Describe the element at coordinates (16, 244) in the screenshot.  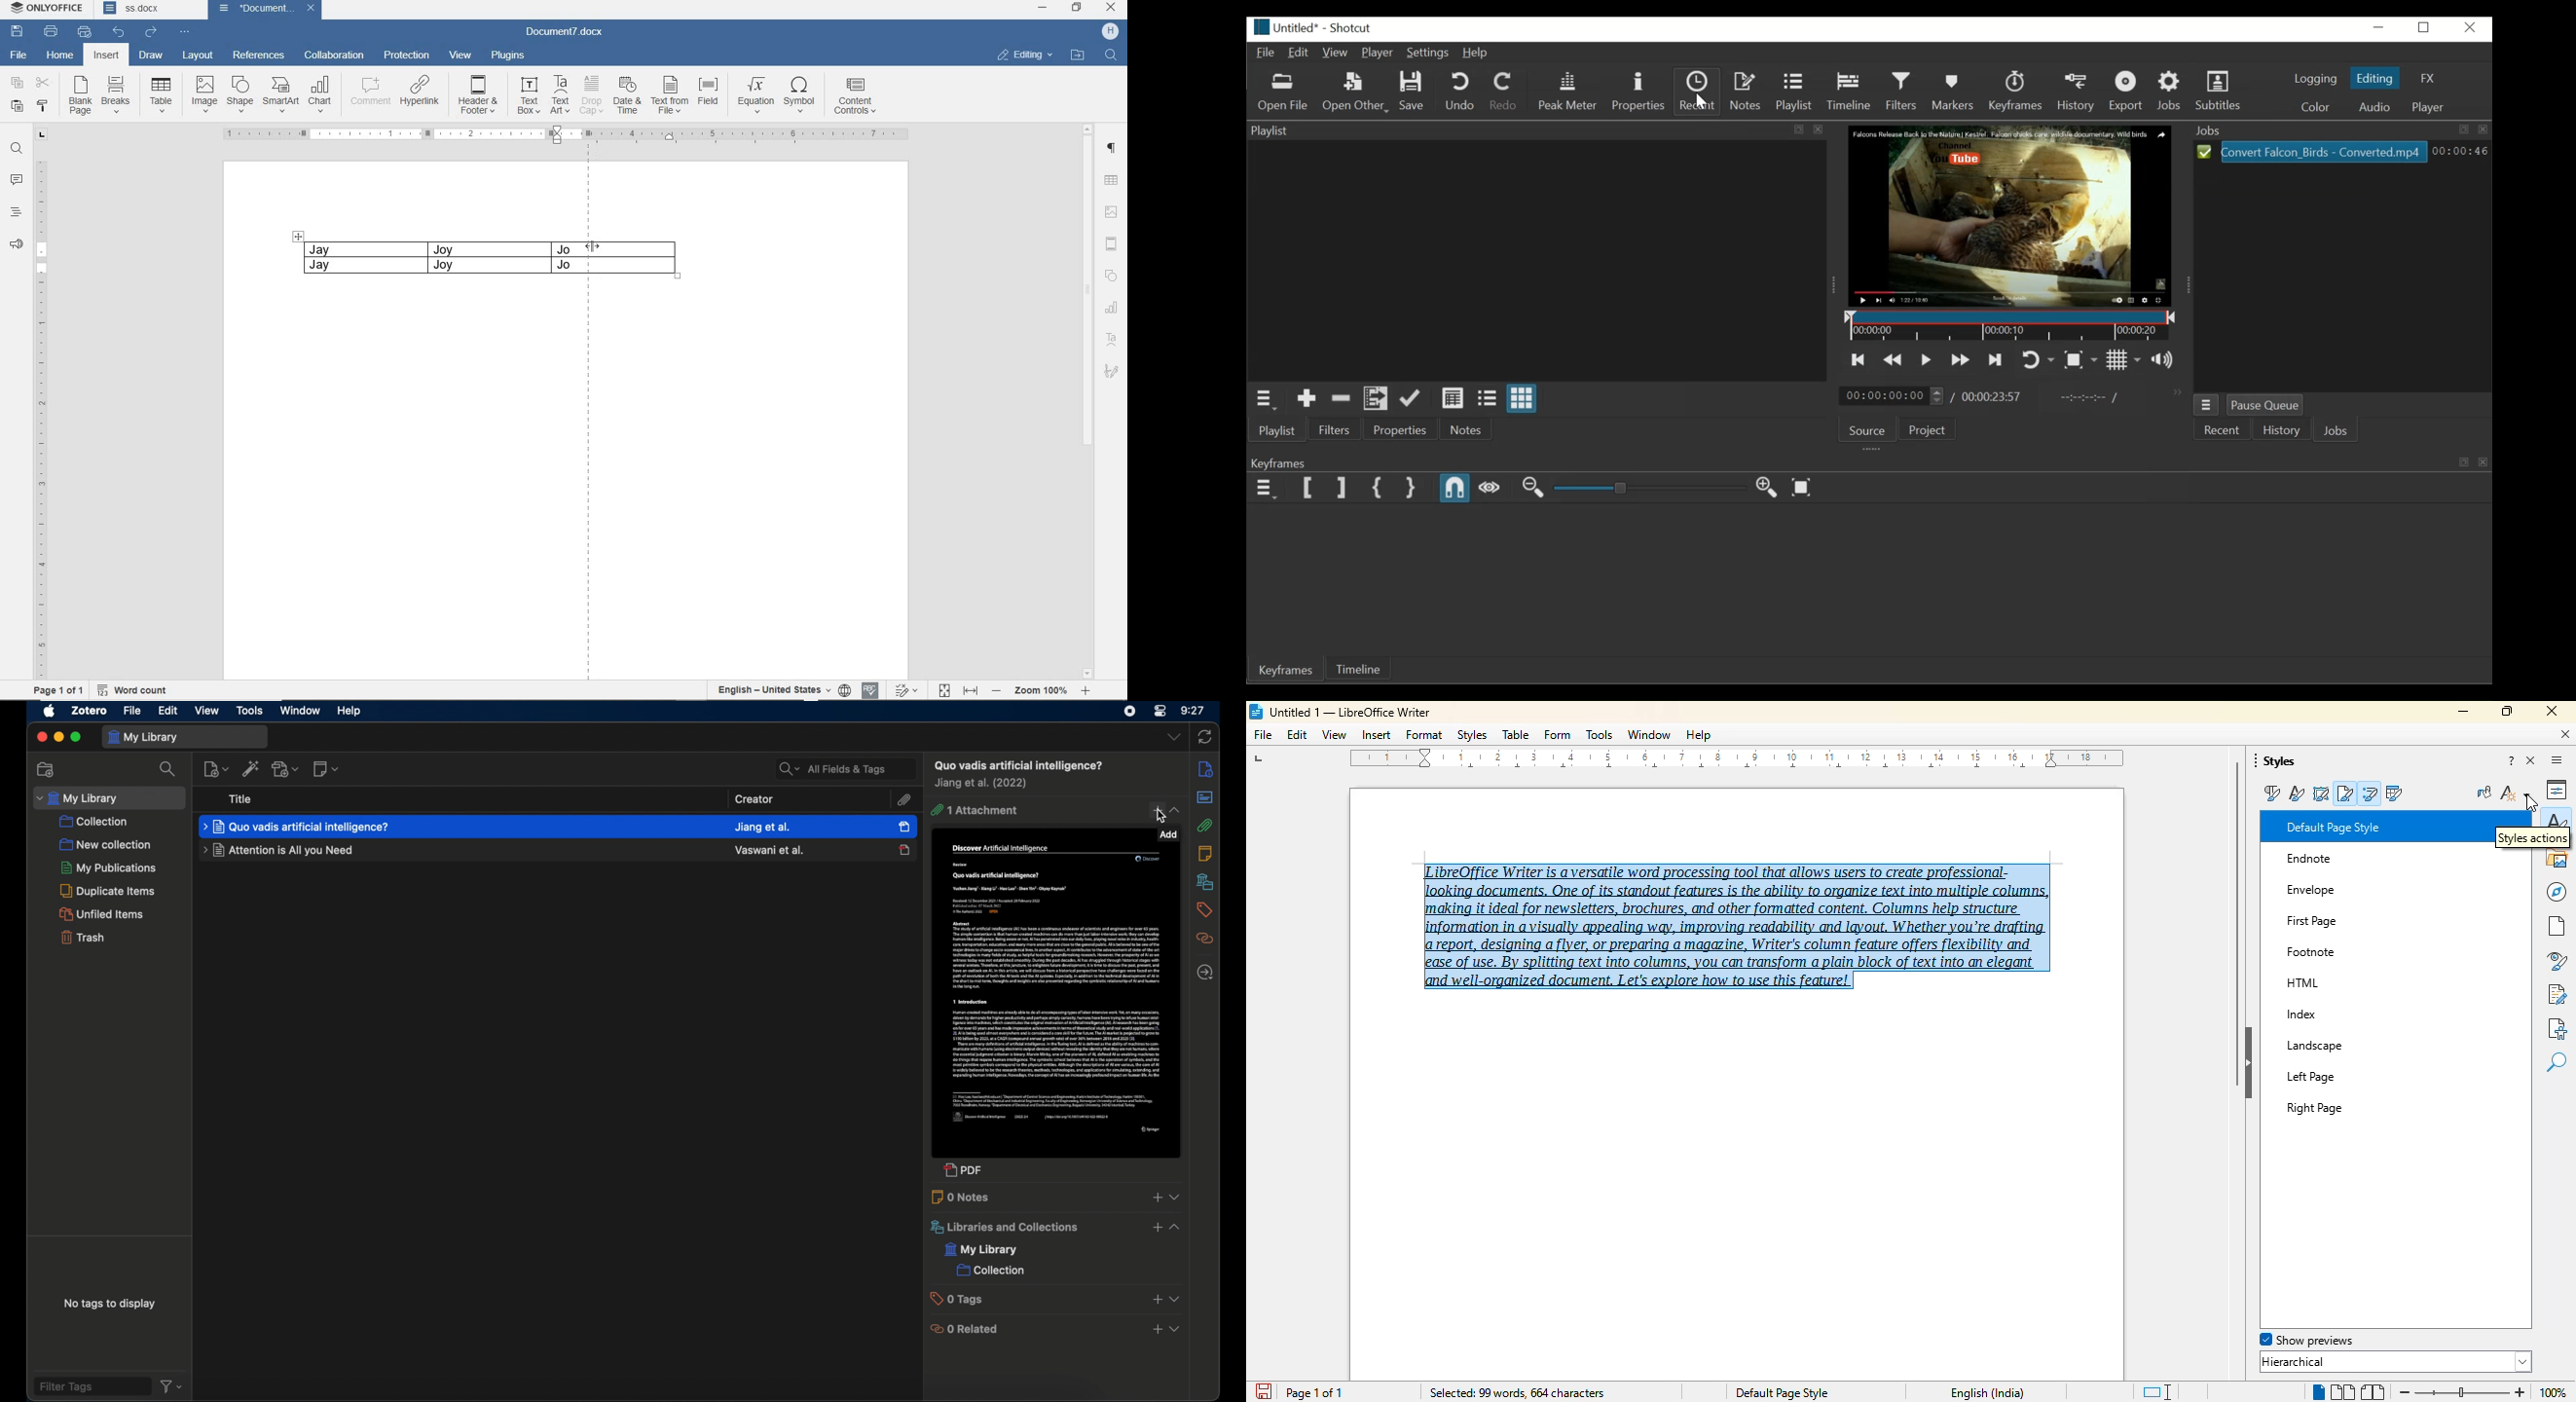
I see `FEEDBACK & SUPPORT` at that location.